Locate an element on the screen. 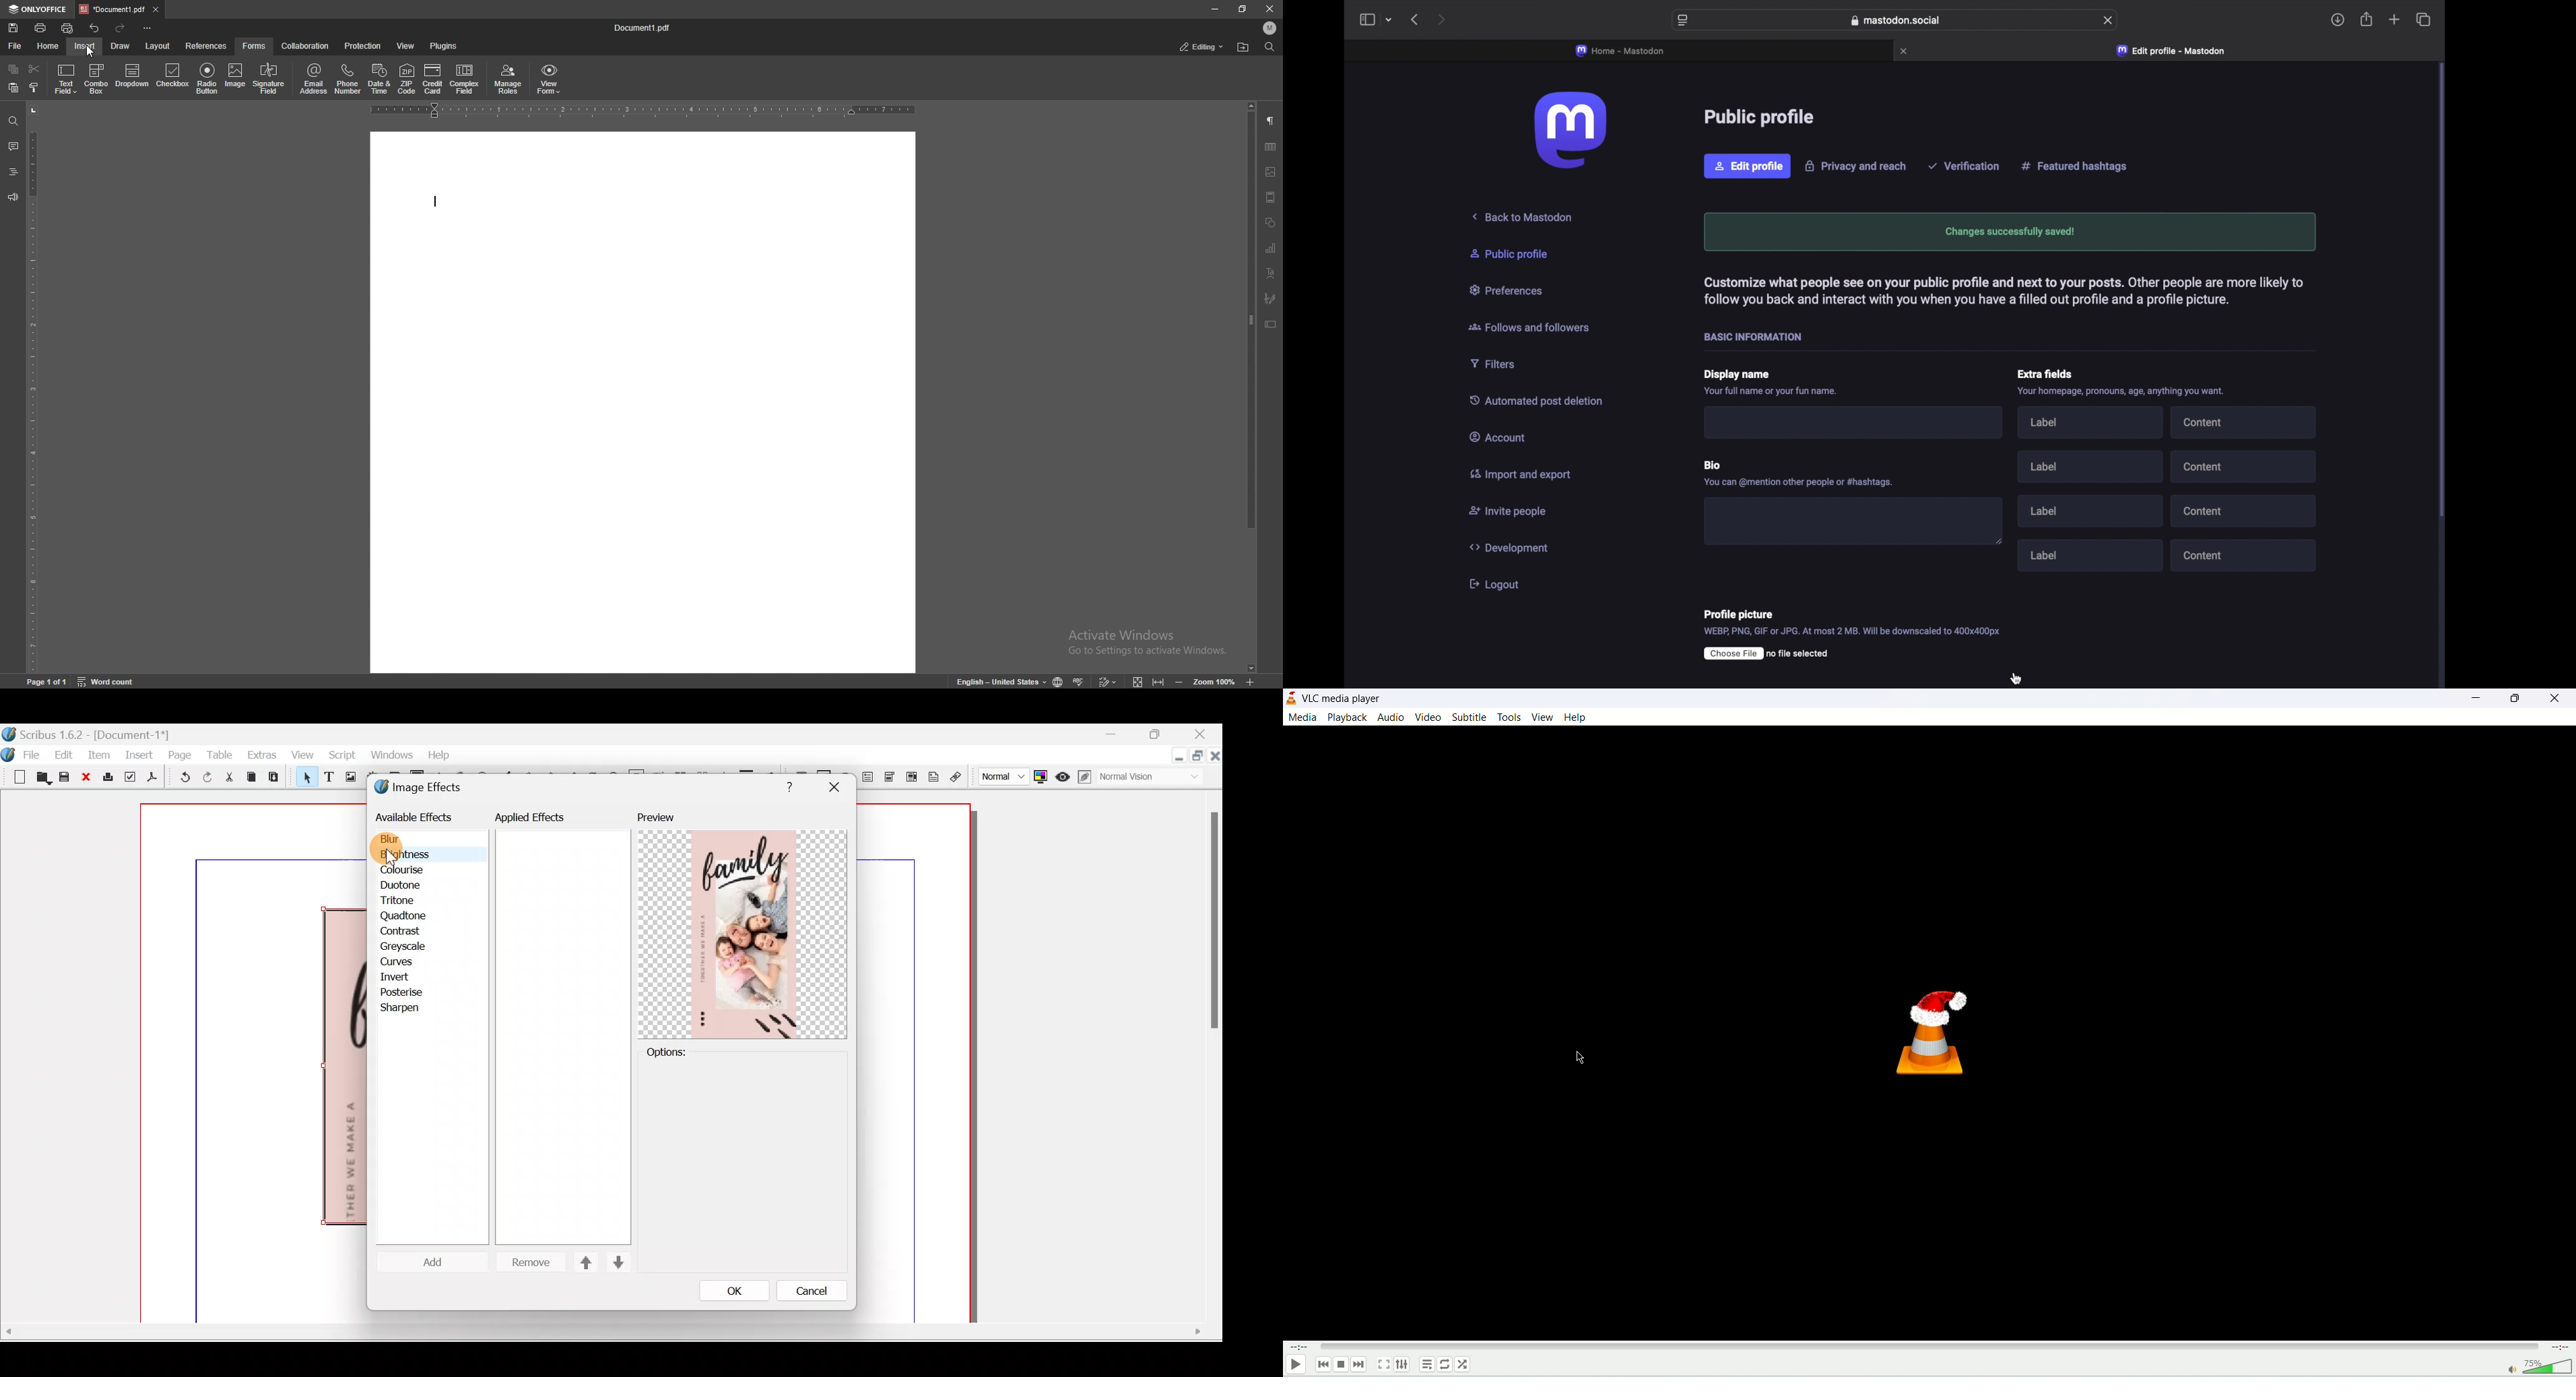 This screenshot has width=2576, height=1400. elapsed time is located at coordinates (1298, 1346).